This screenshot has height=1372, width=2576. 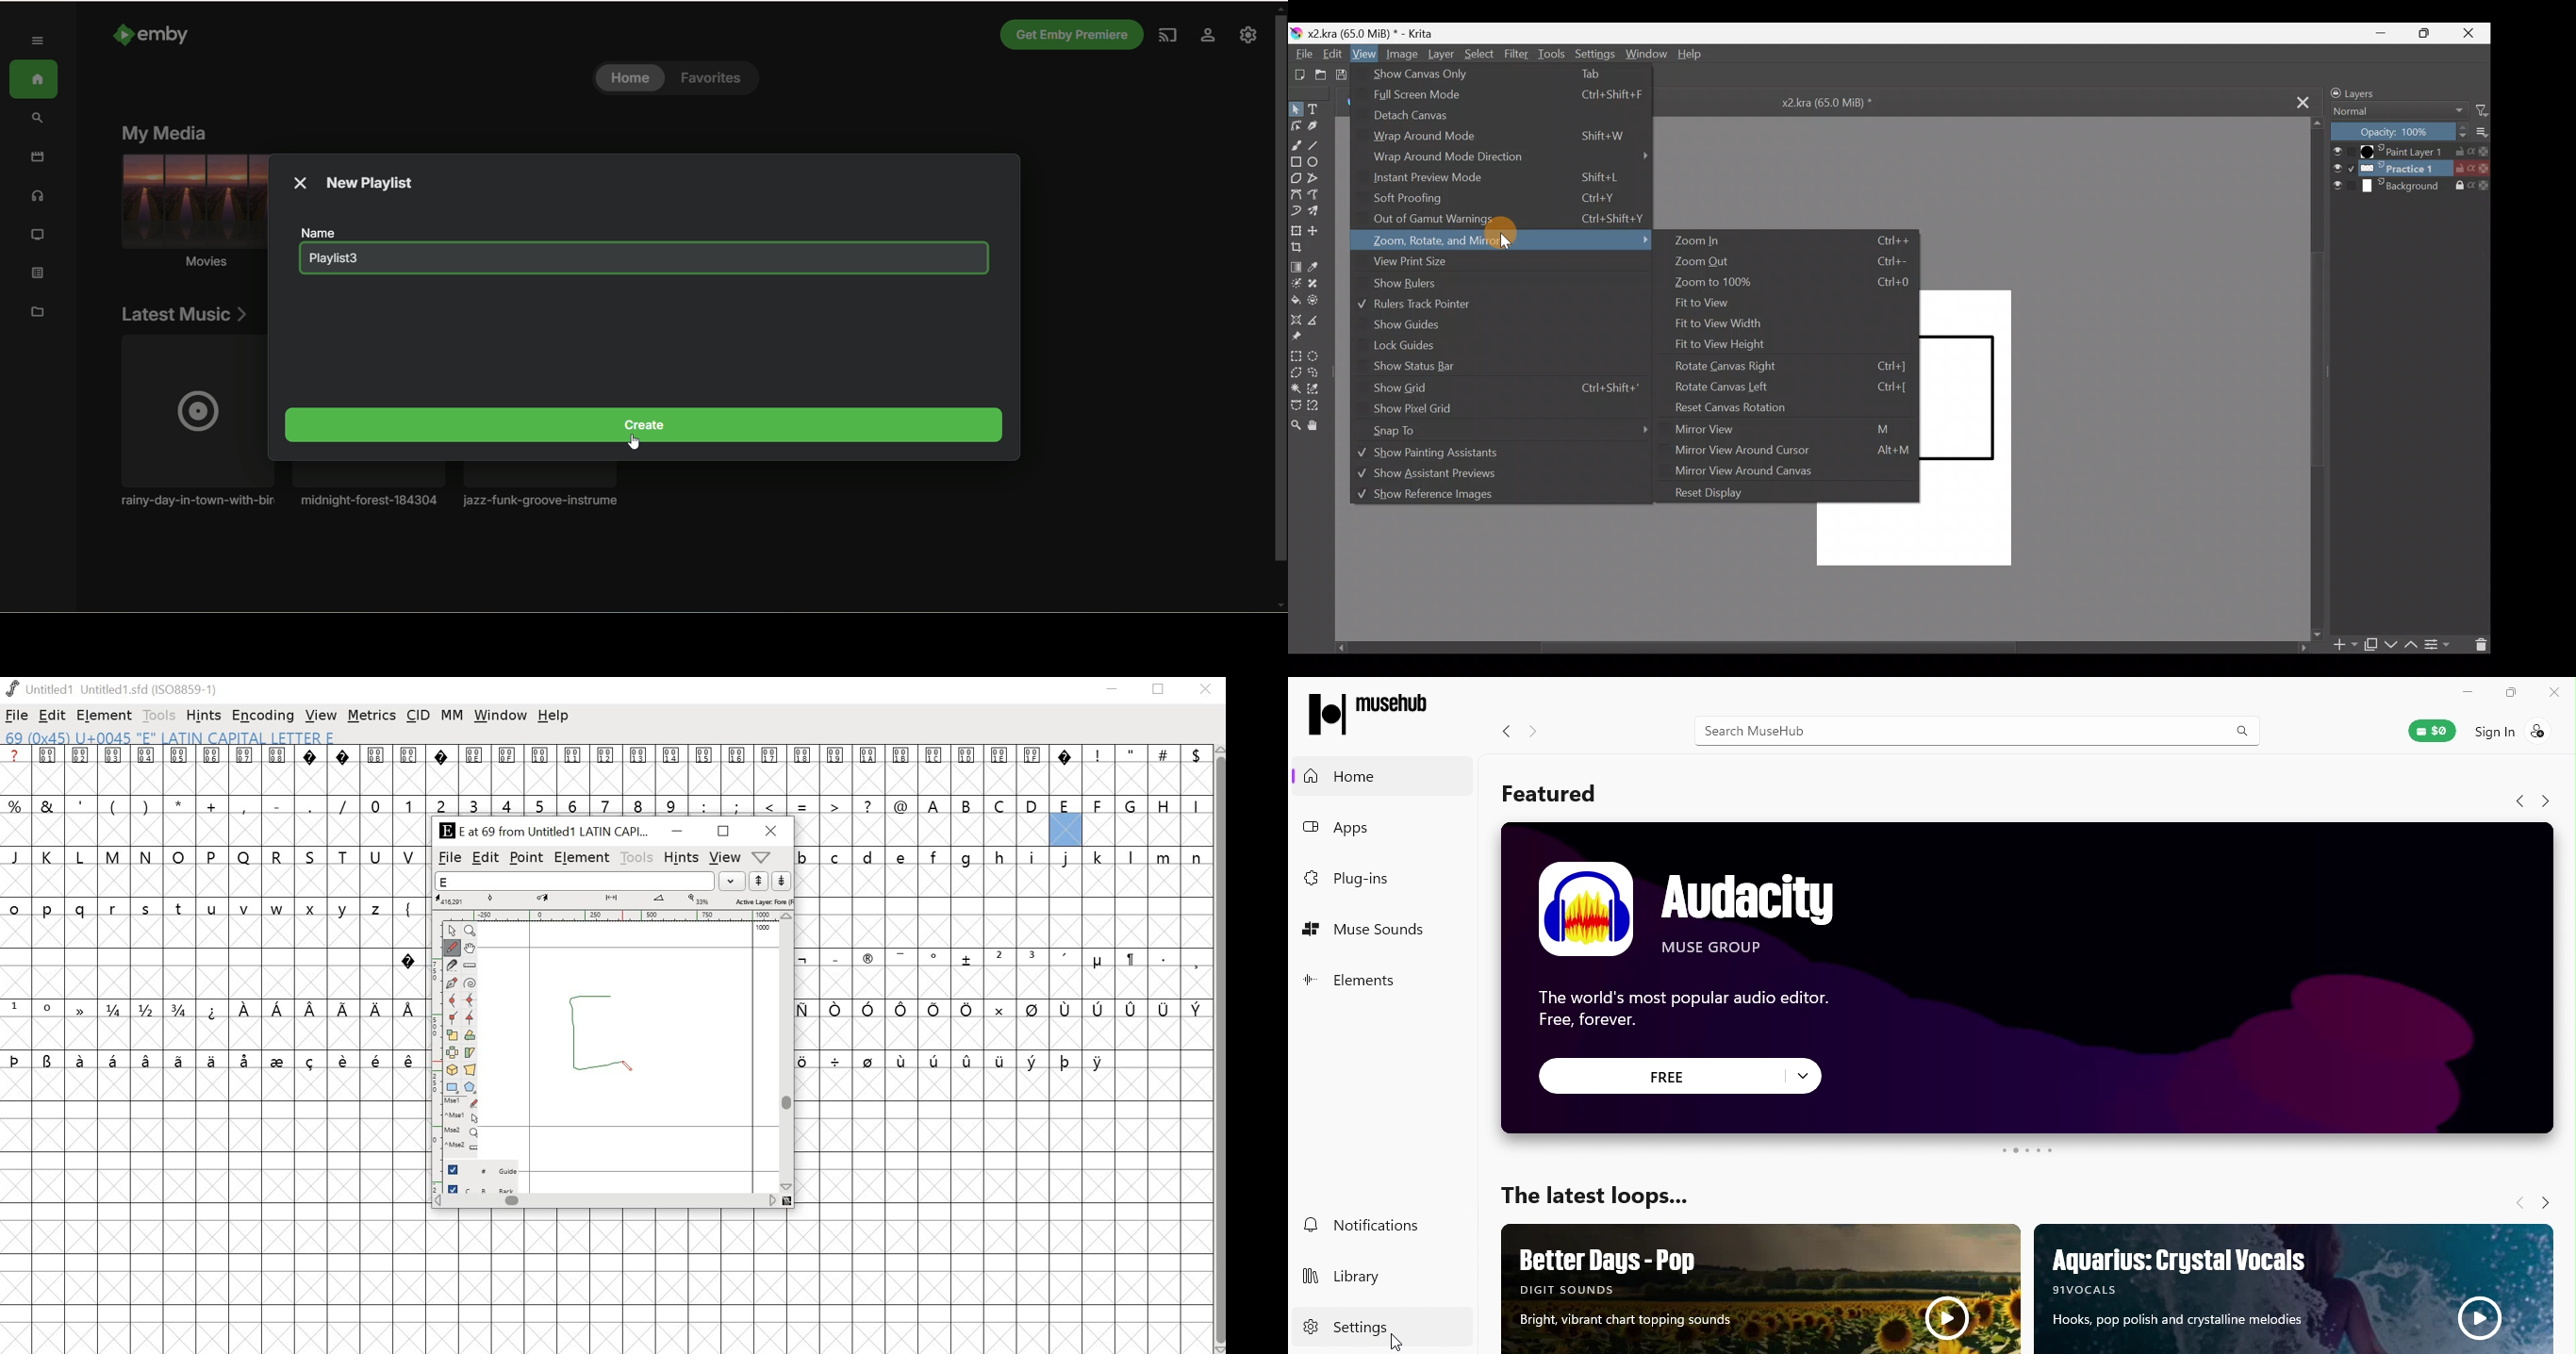 What do you see at coordinates (1364, 33) in the screenshot?
I see `x2.kra` at bounding box center [1364, 33].